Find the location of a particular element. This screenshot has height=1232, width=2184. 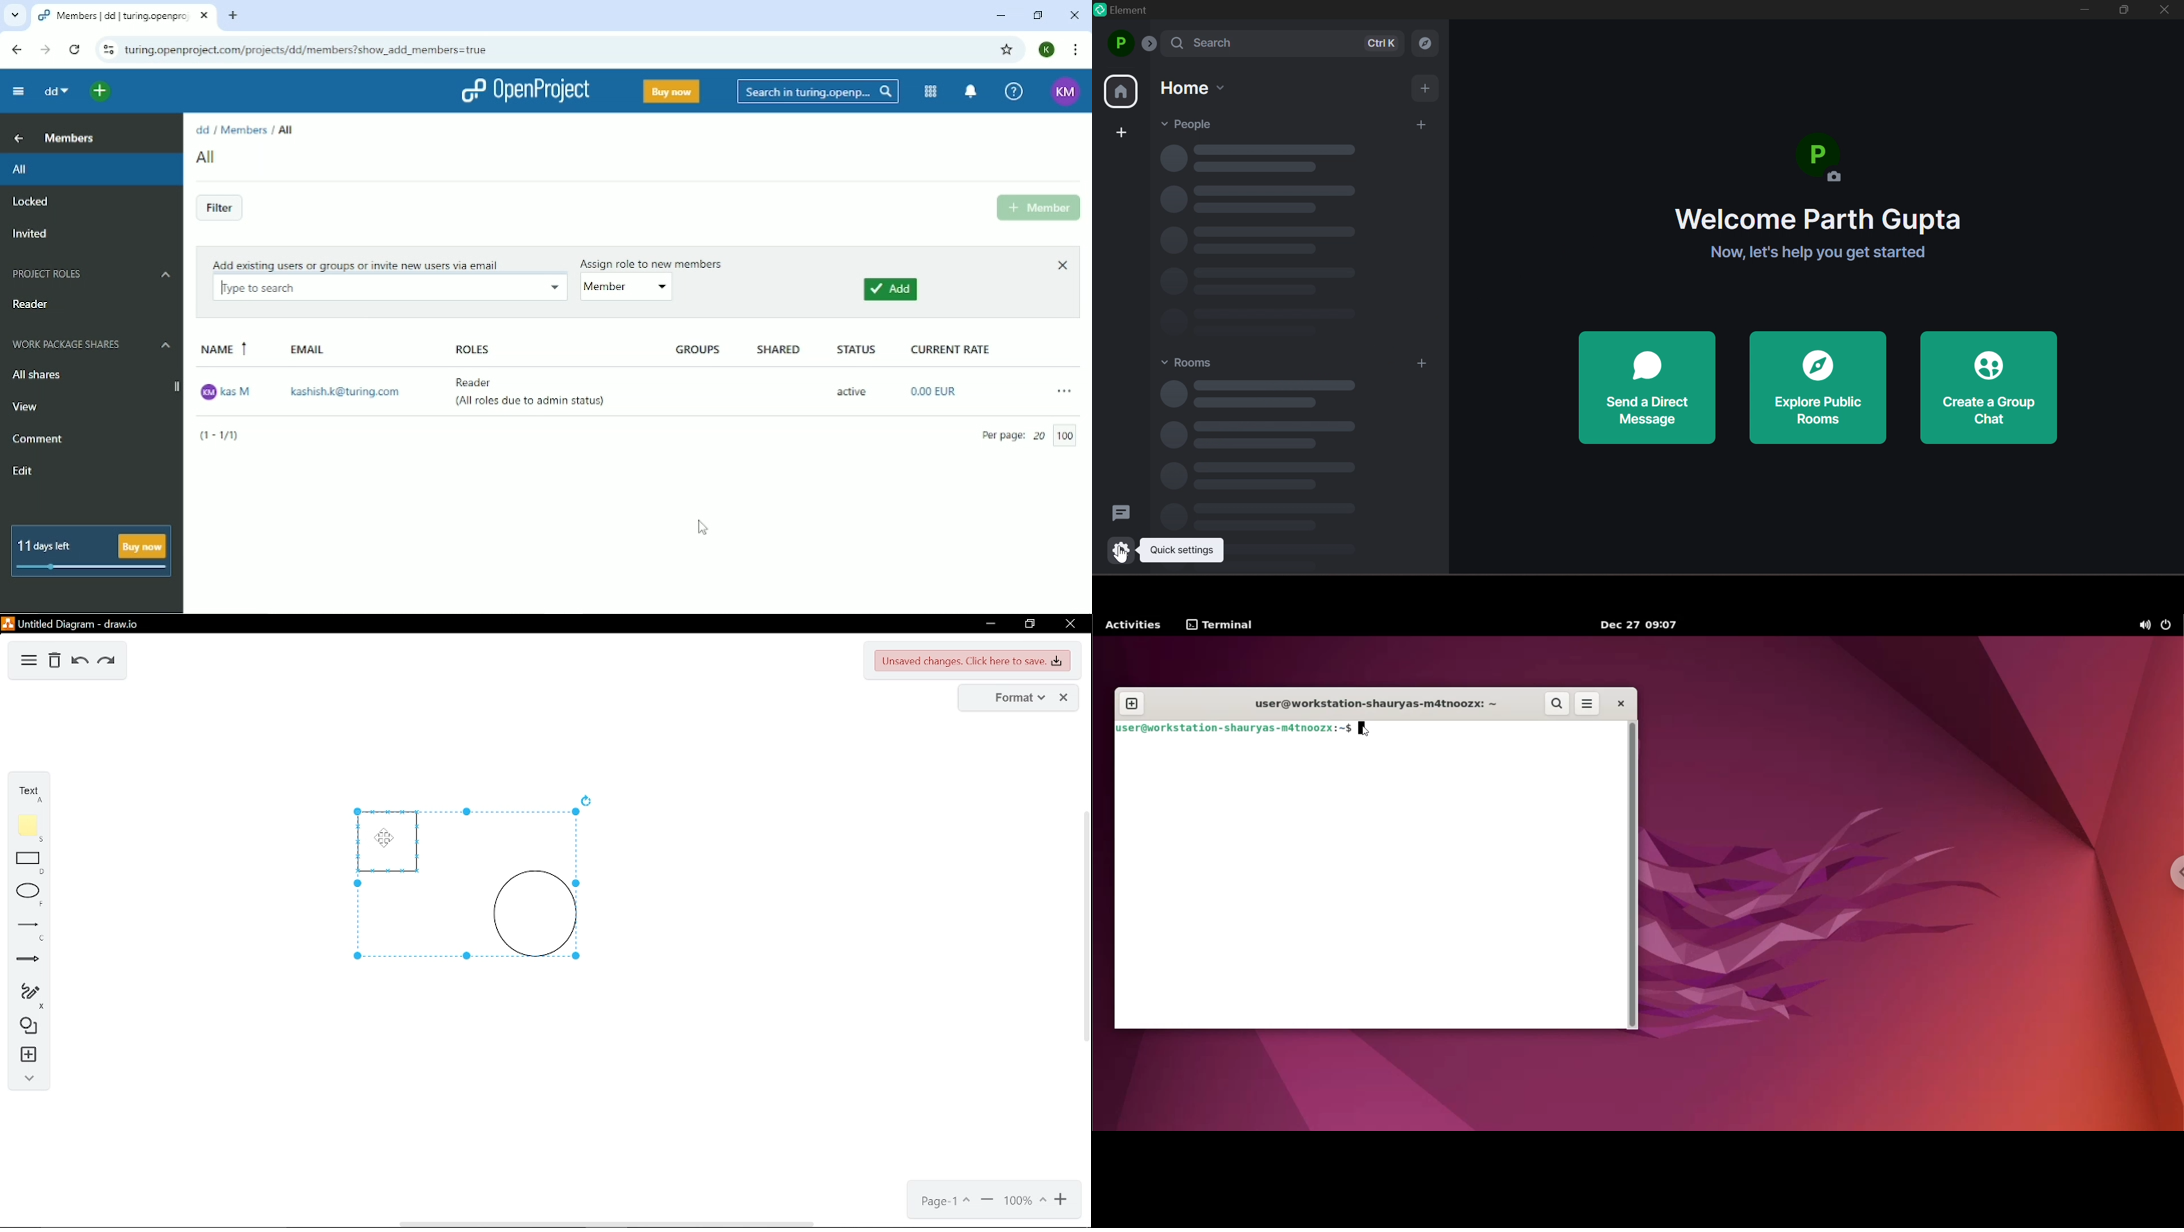

add is located at coordinates (1124, 132).